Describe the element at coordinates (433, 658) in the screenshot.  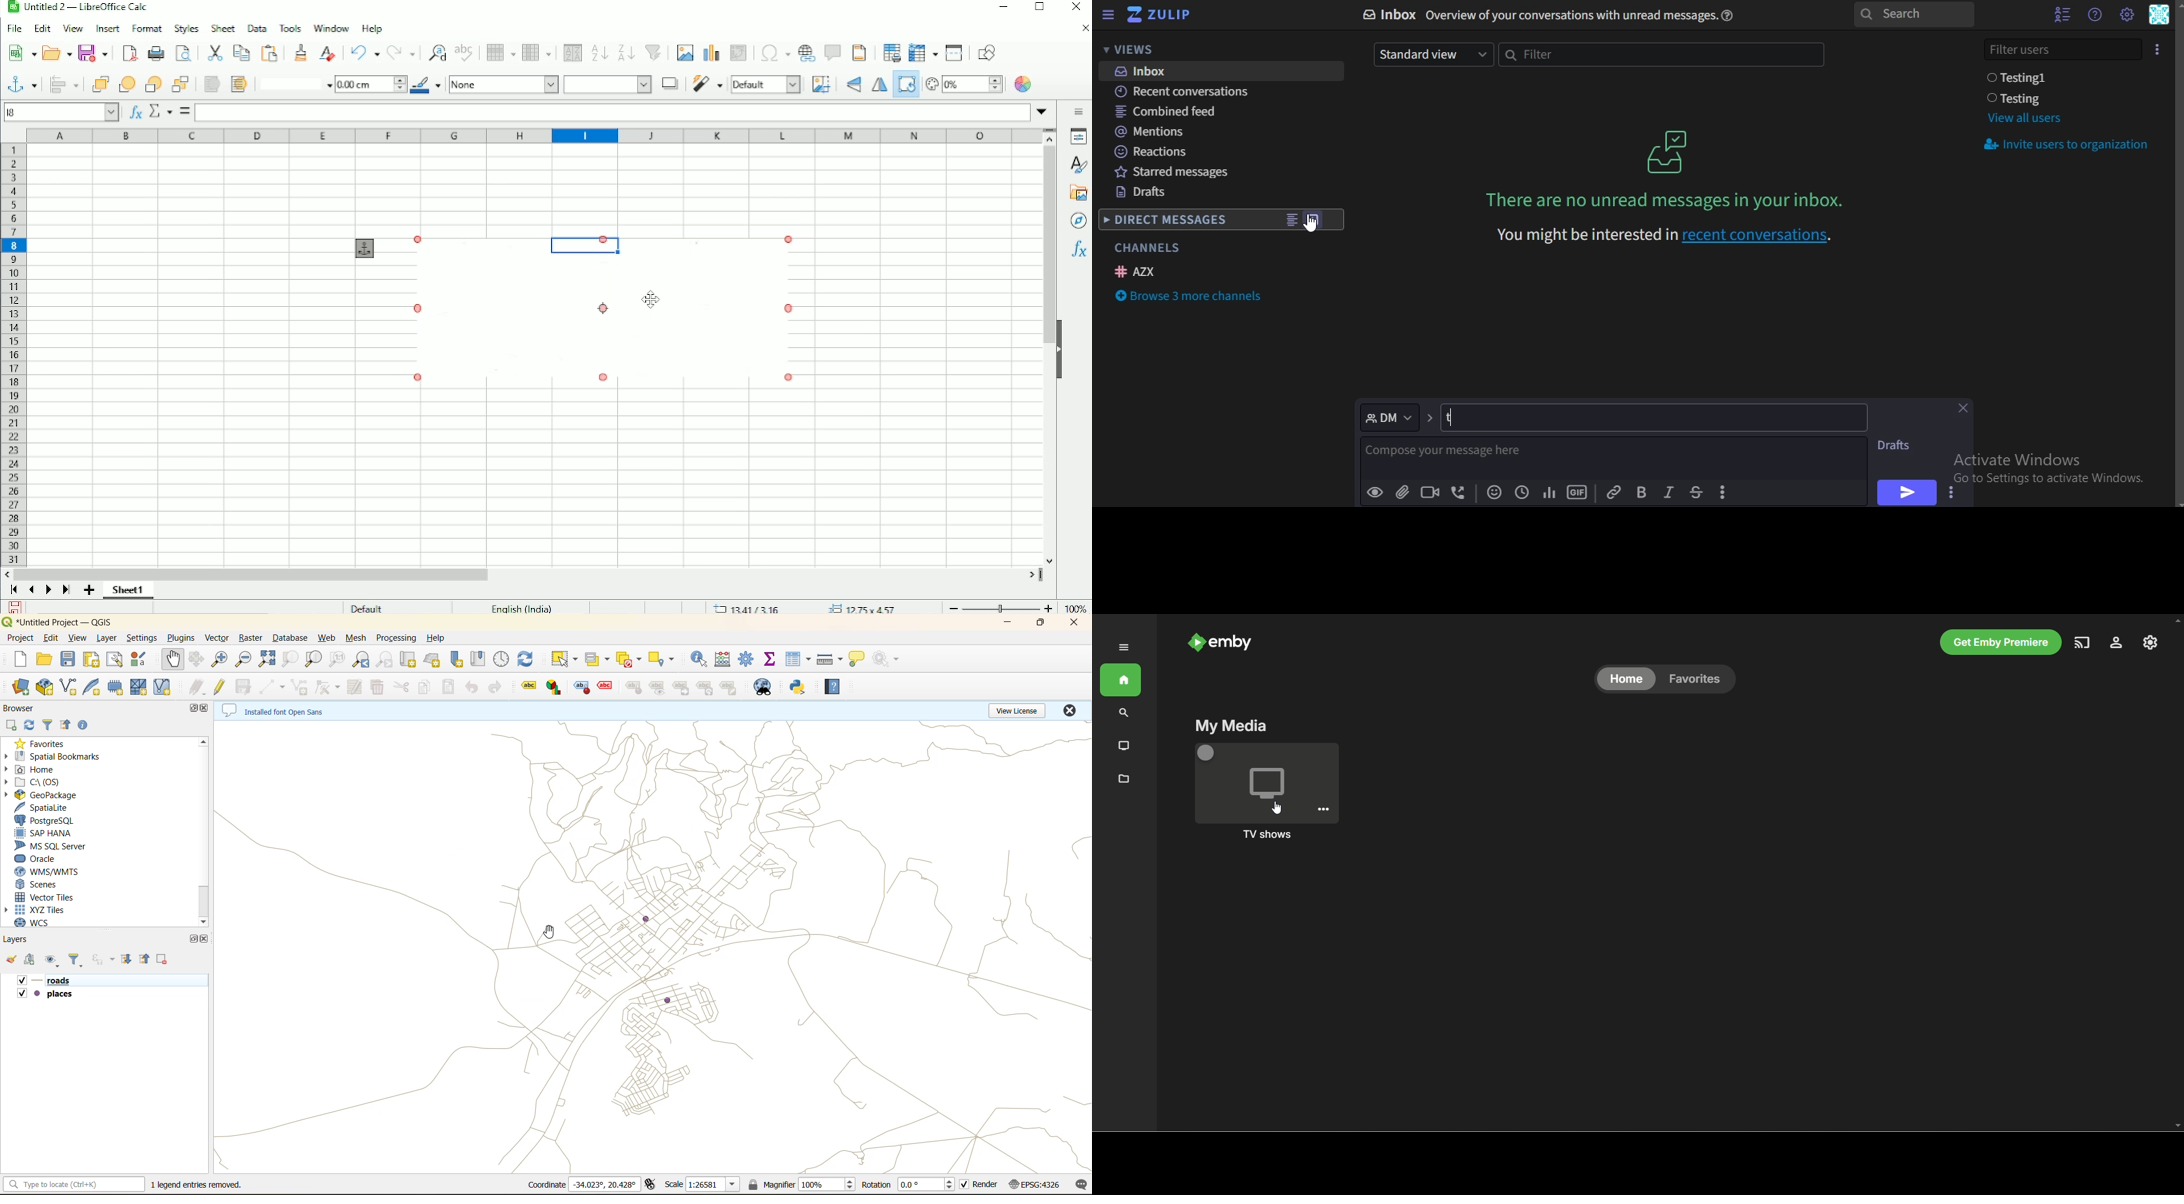
I see `new 3d map` at that location.